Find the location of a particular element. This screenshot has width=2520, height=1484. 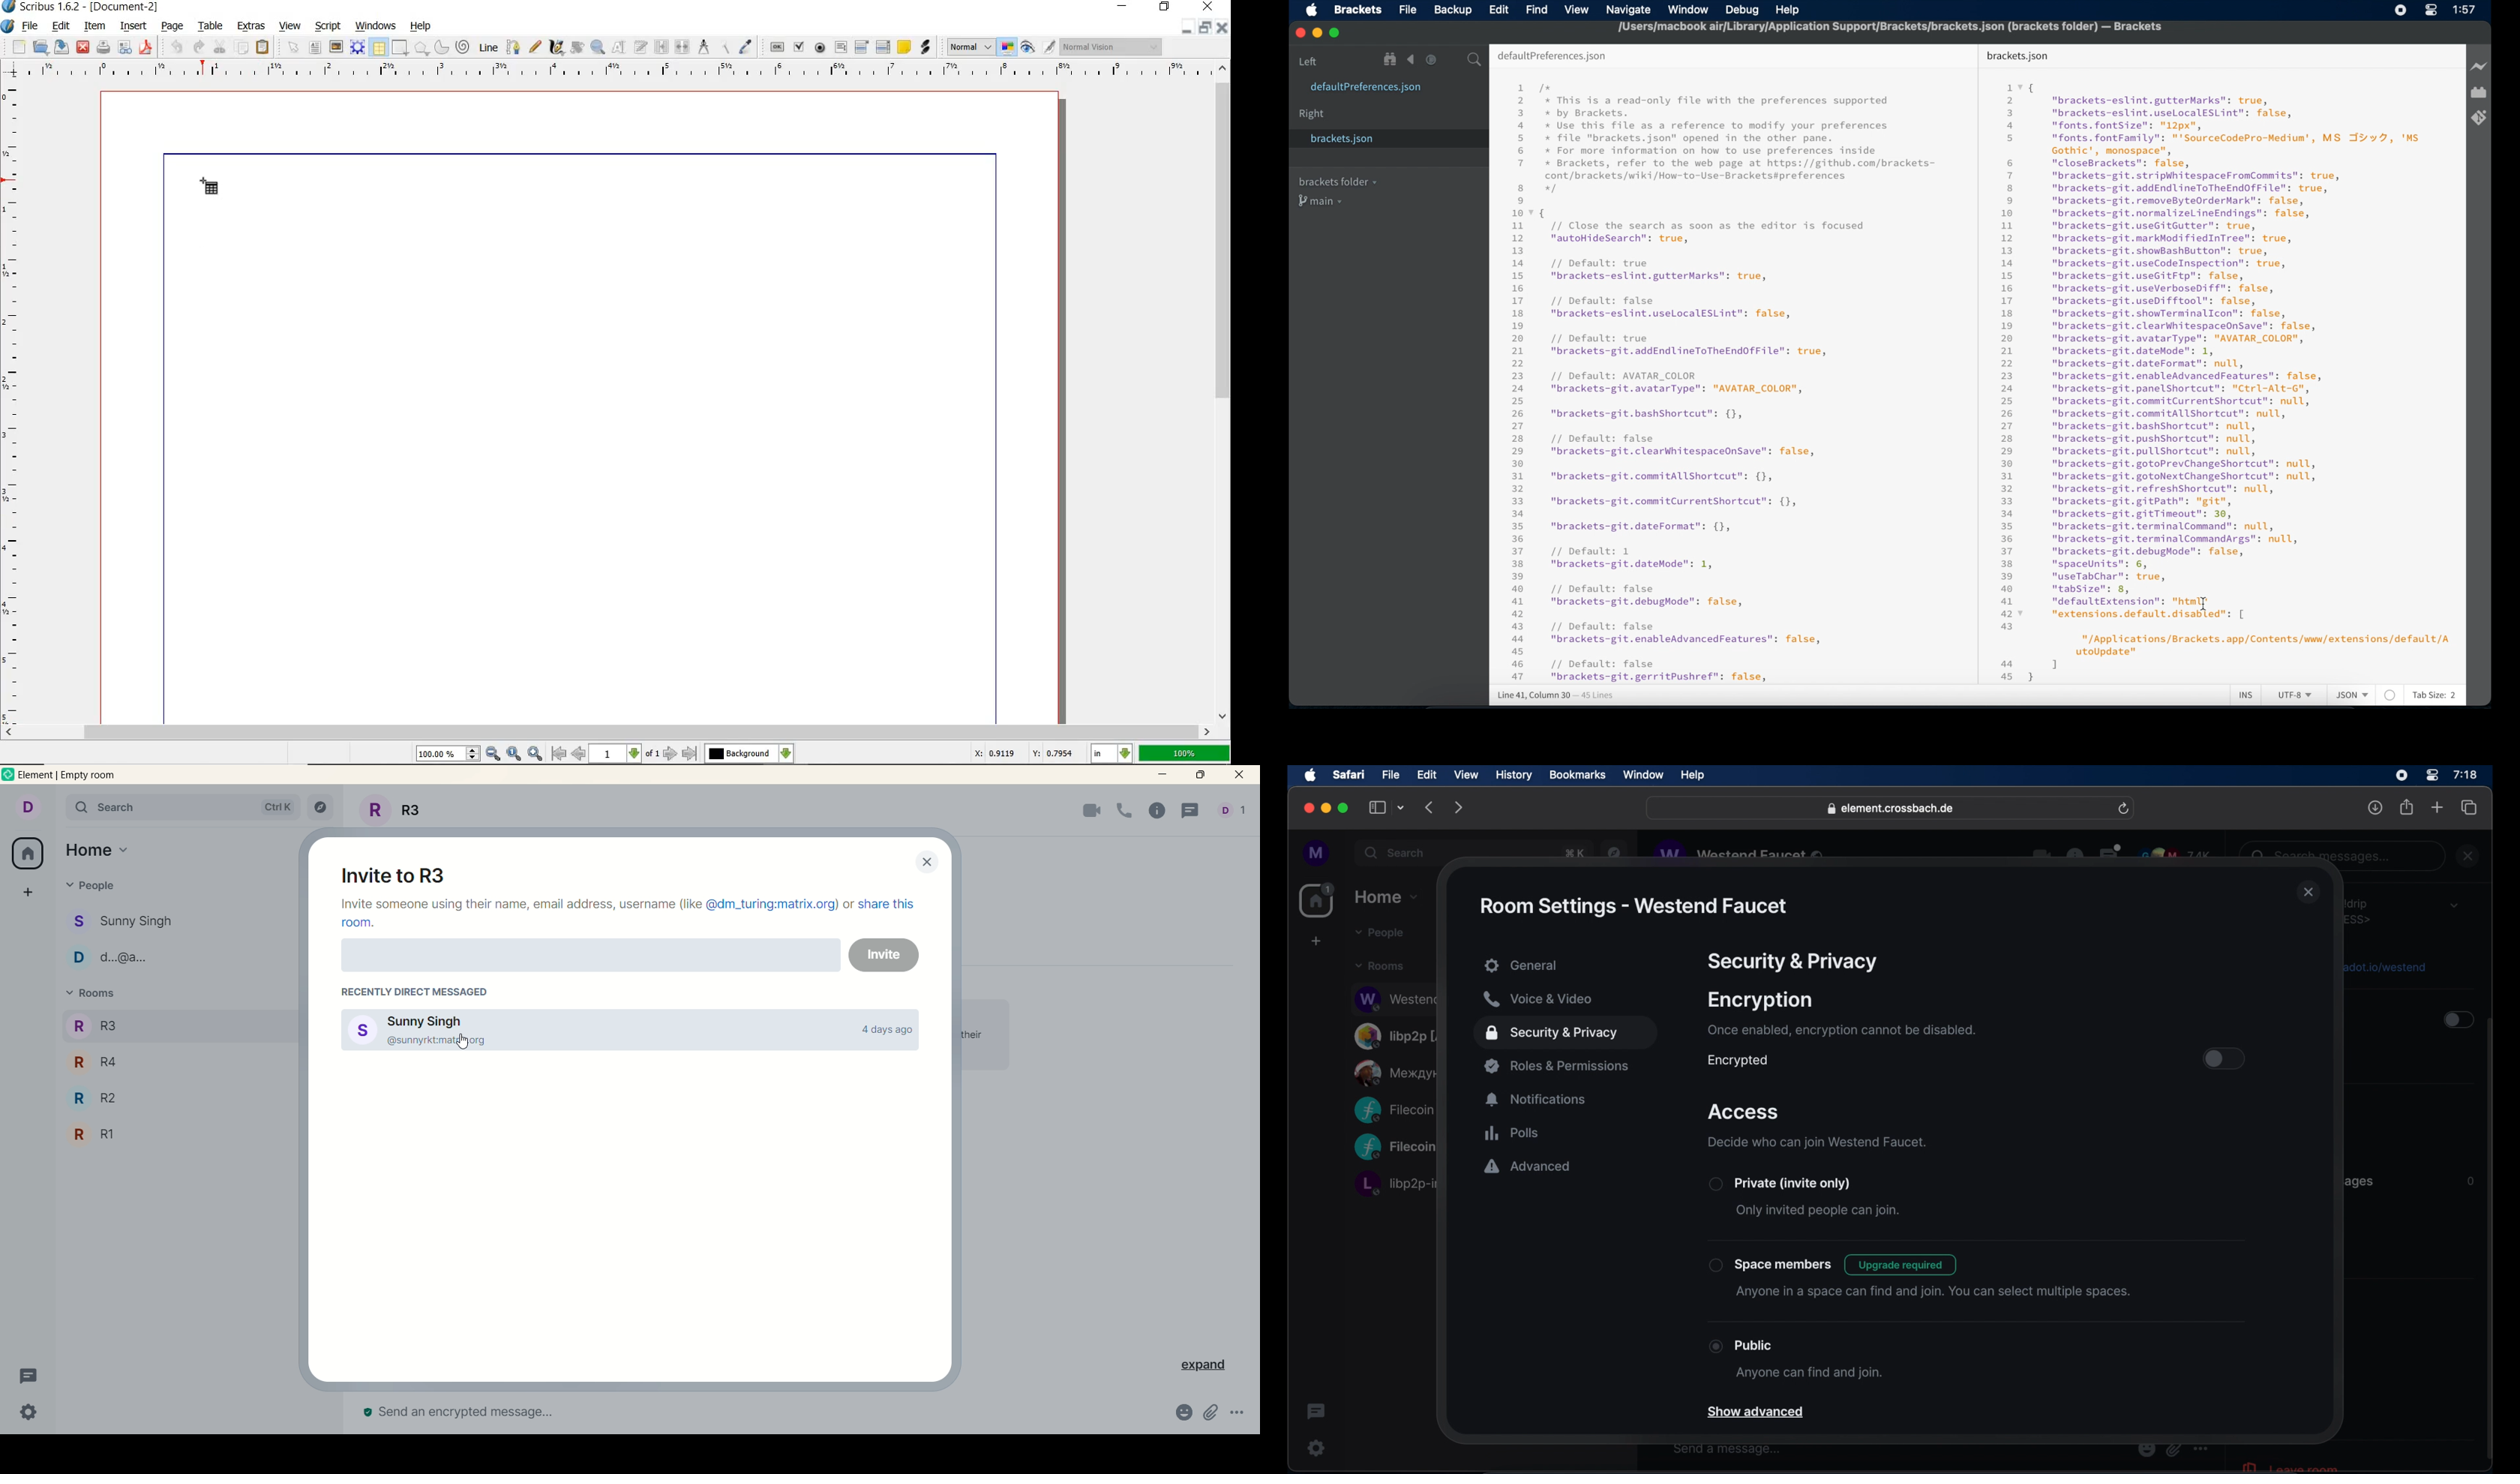

send an encrypted message is located at coordinates (501, 1415).